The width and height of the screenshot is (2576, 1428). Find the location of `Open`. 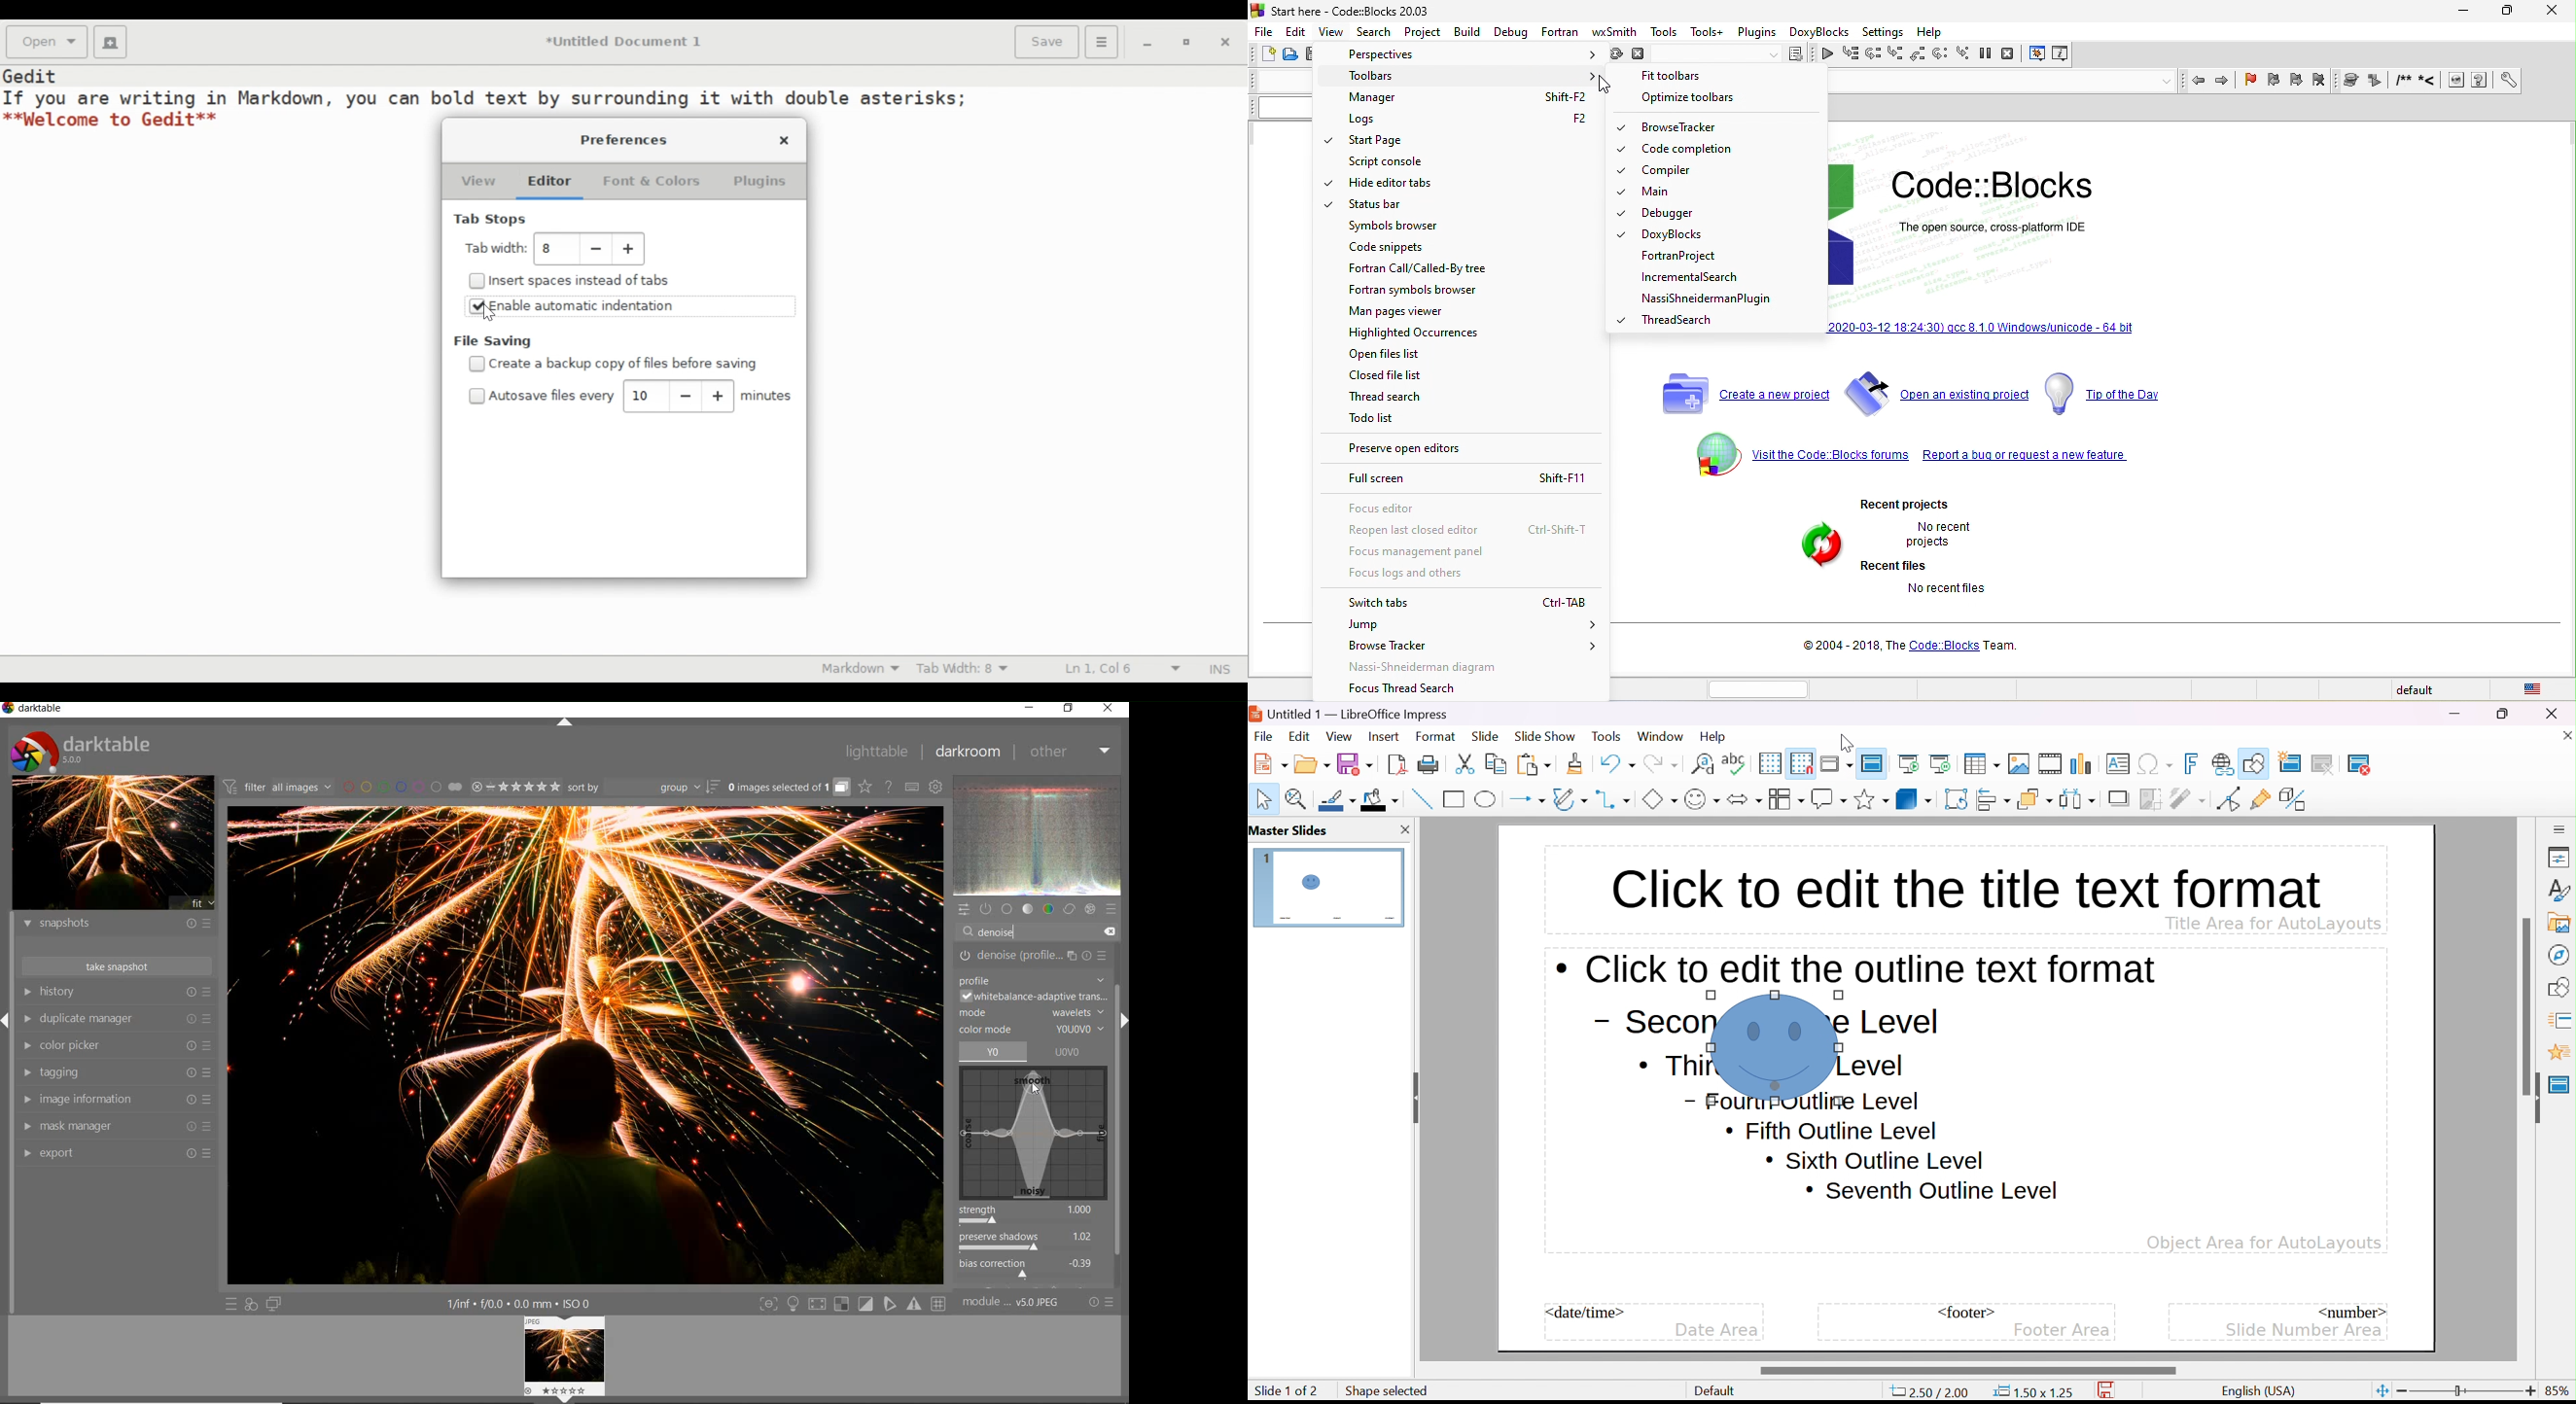

Open is located at coordinates (45, 43).